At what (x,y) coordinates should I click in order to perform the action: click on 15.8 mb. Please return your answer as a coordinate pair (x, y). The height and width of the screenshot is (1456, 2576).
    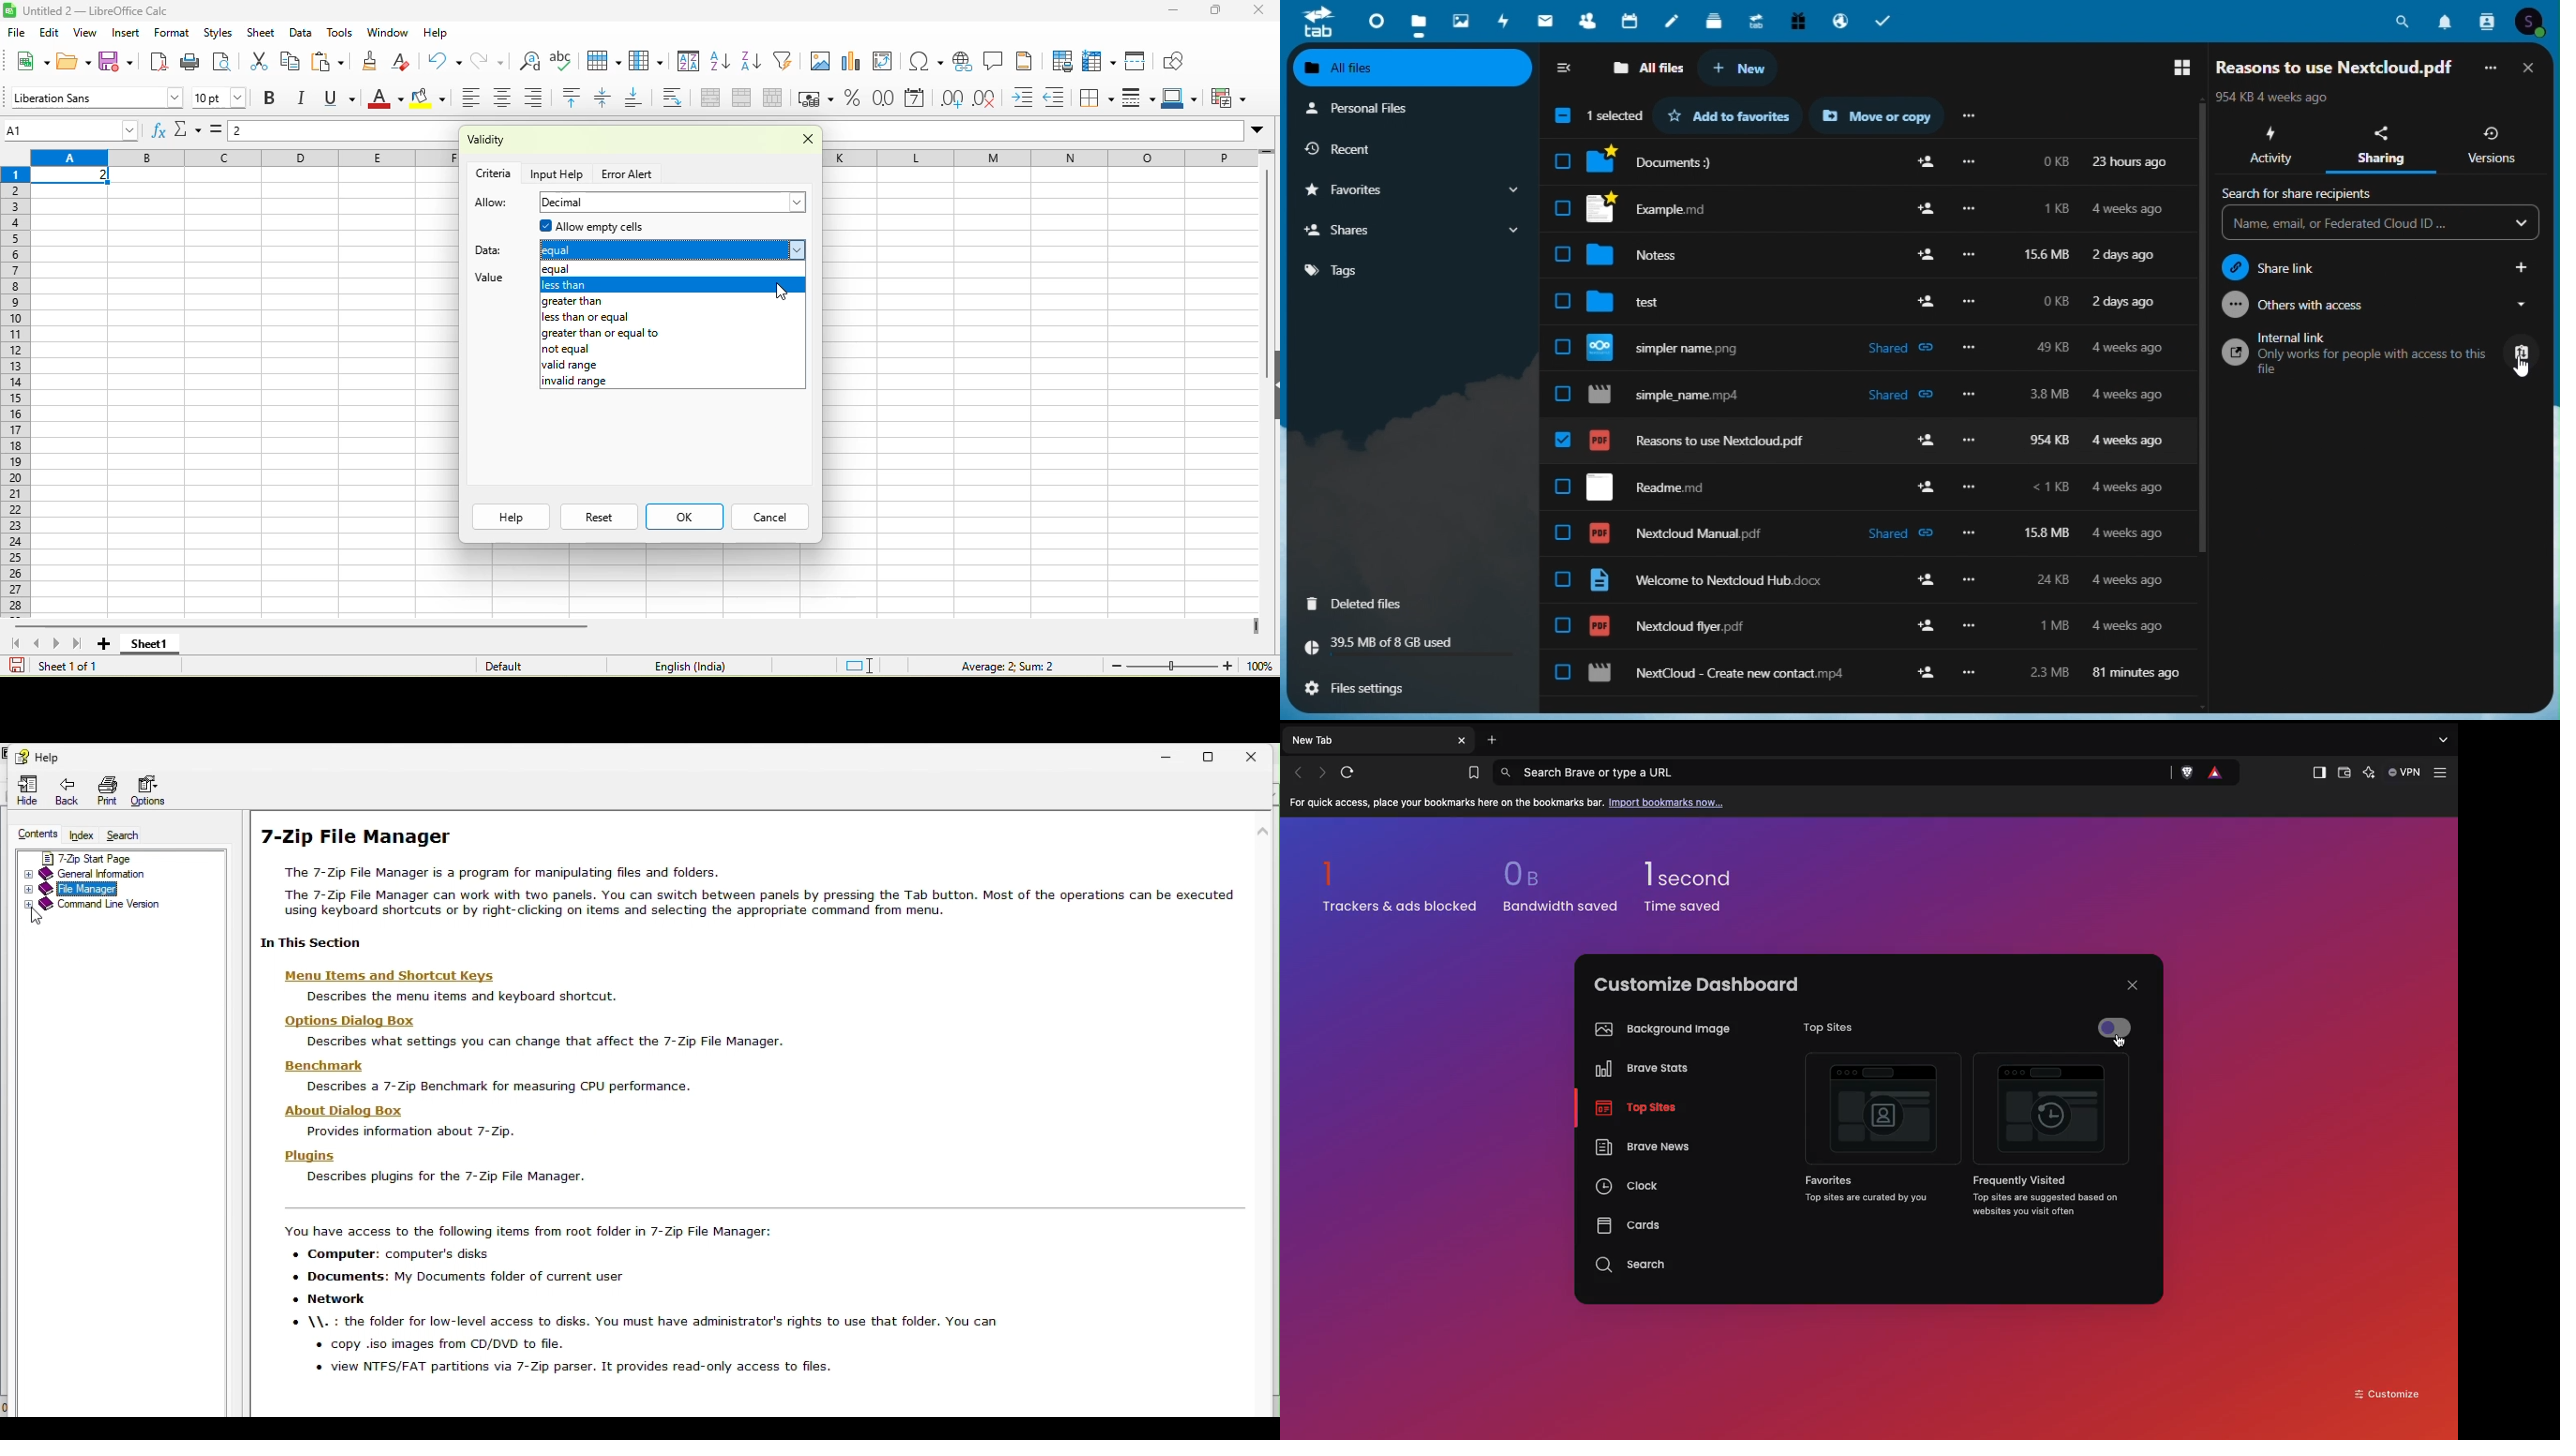
    Looking at the image, I should click on (2043, 531).